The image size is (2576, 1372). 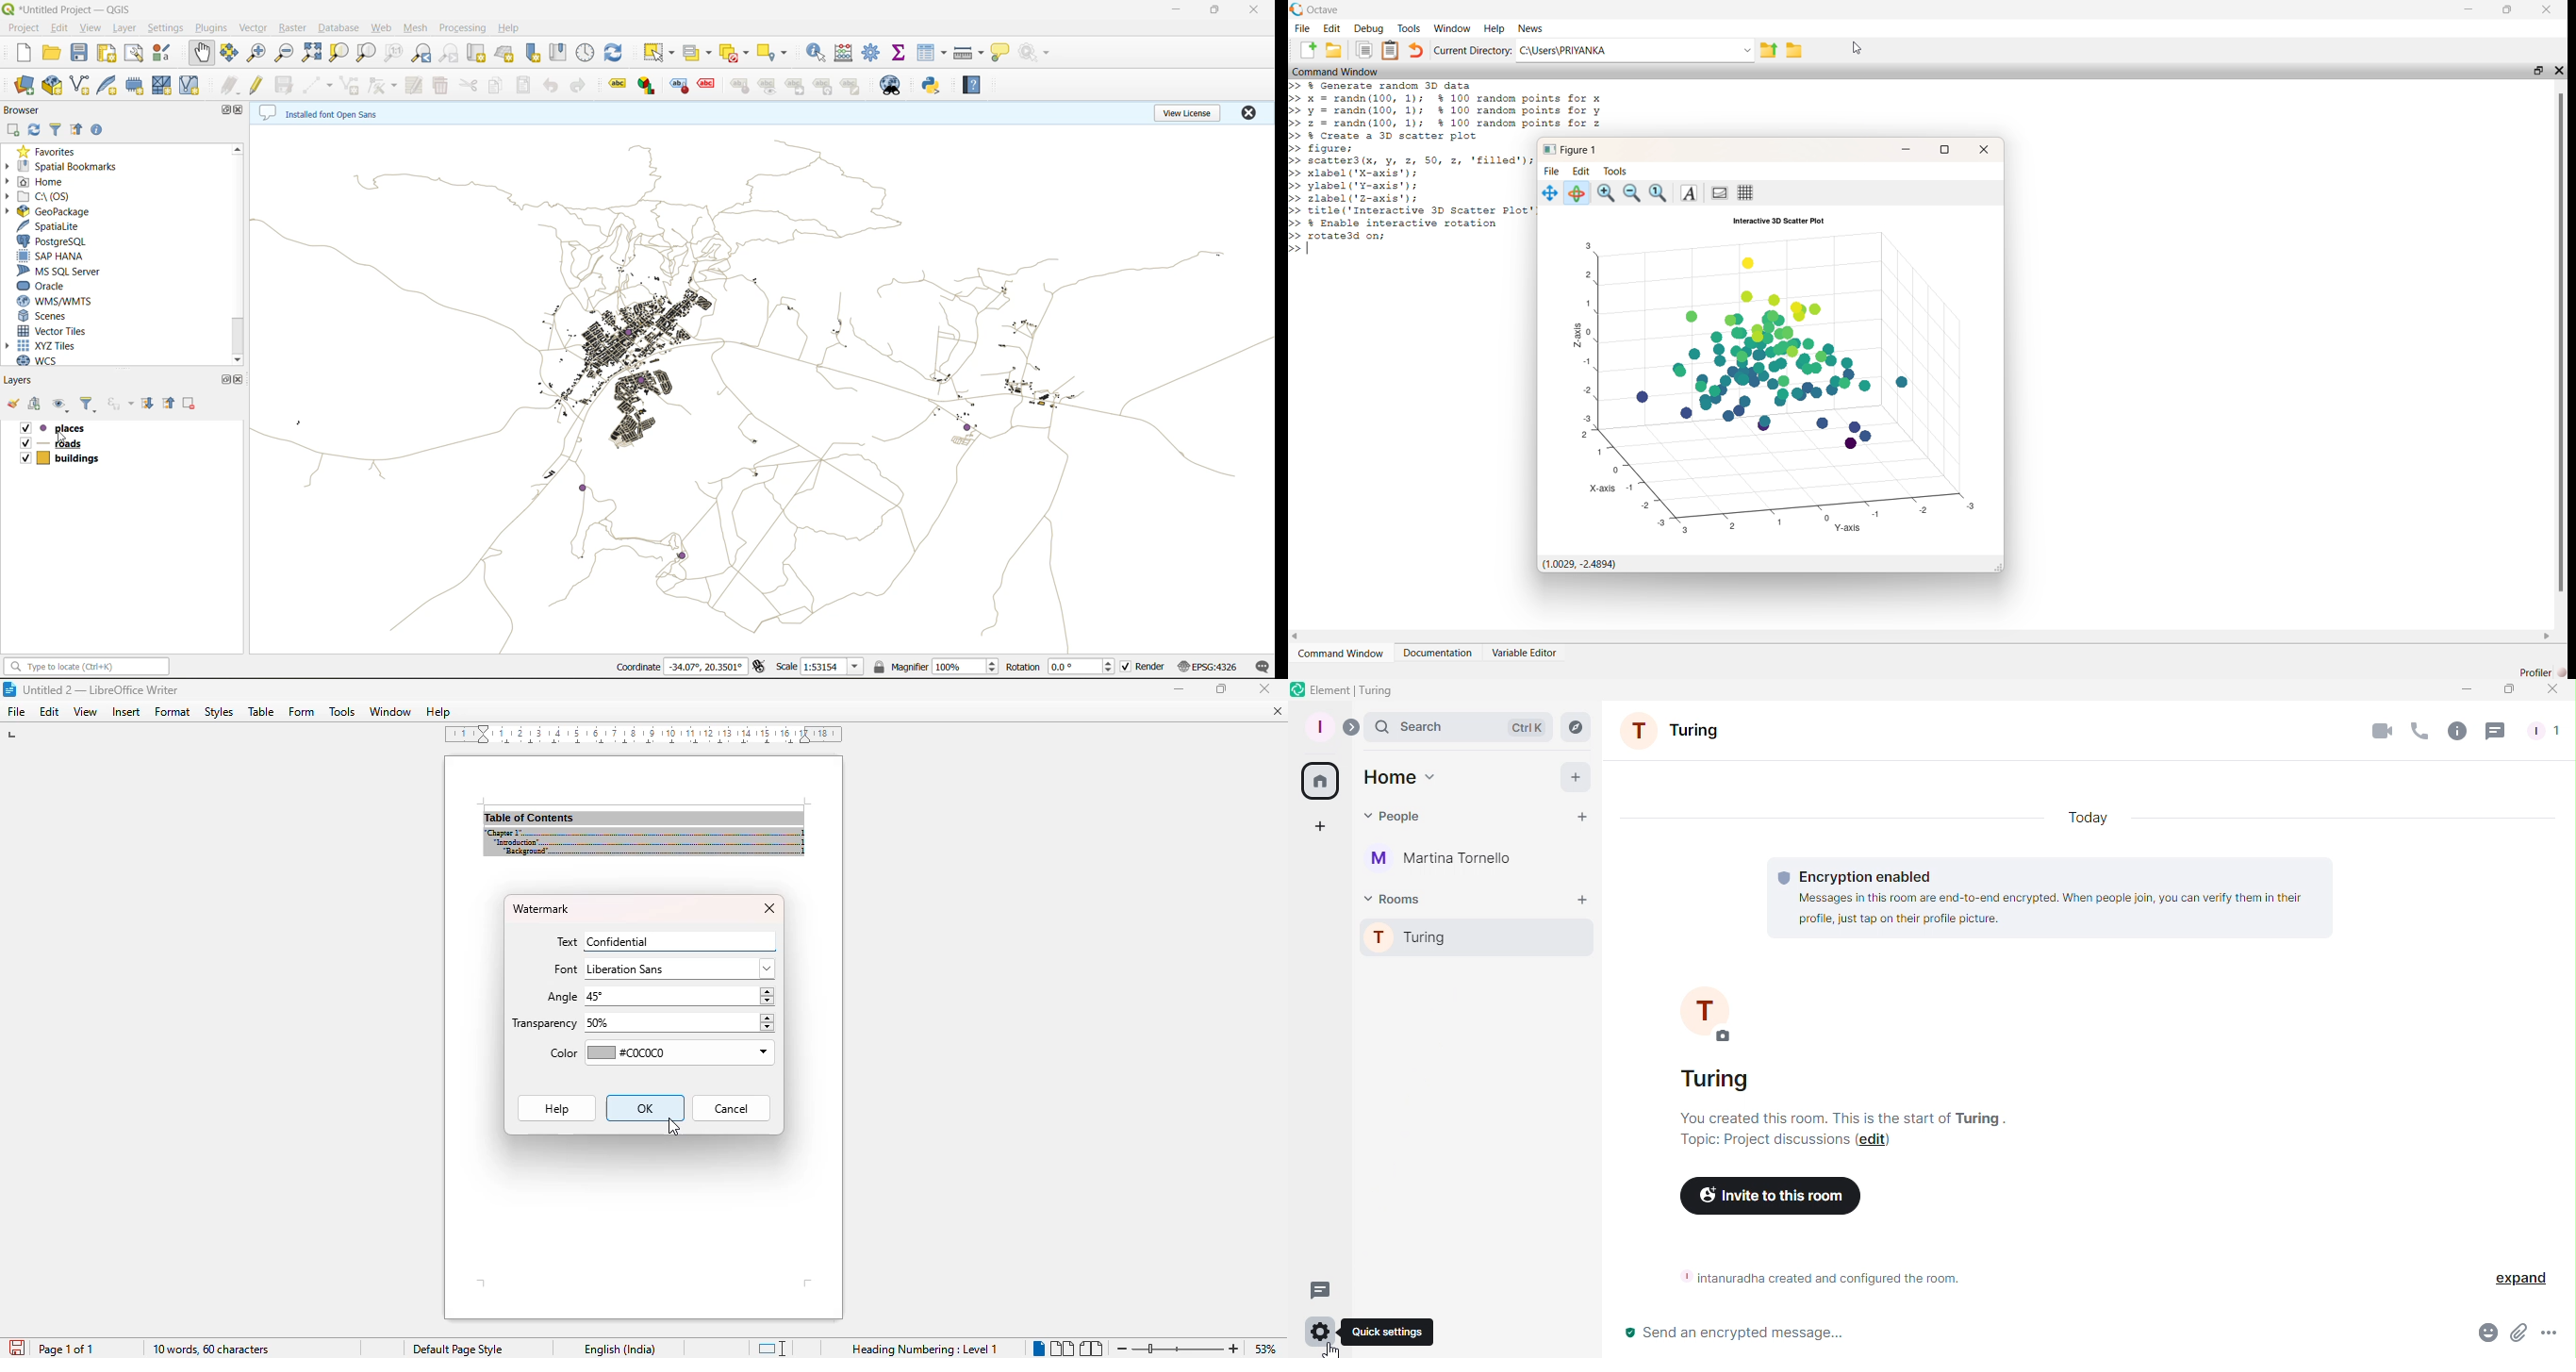 I want to click on Write message, so click(x=2008, y=1336).